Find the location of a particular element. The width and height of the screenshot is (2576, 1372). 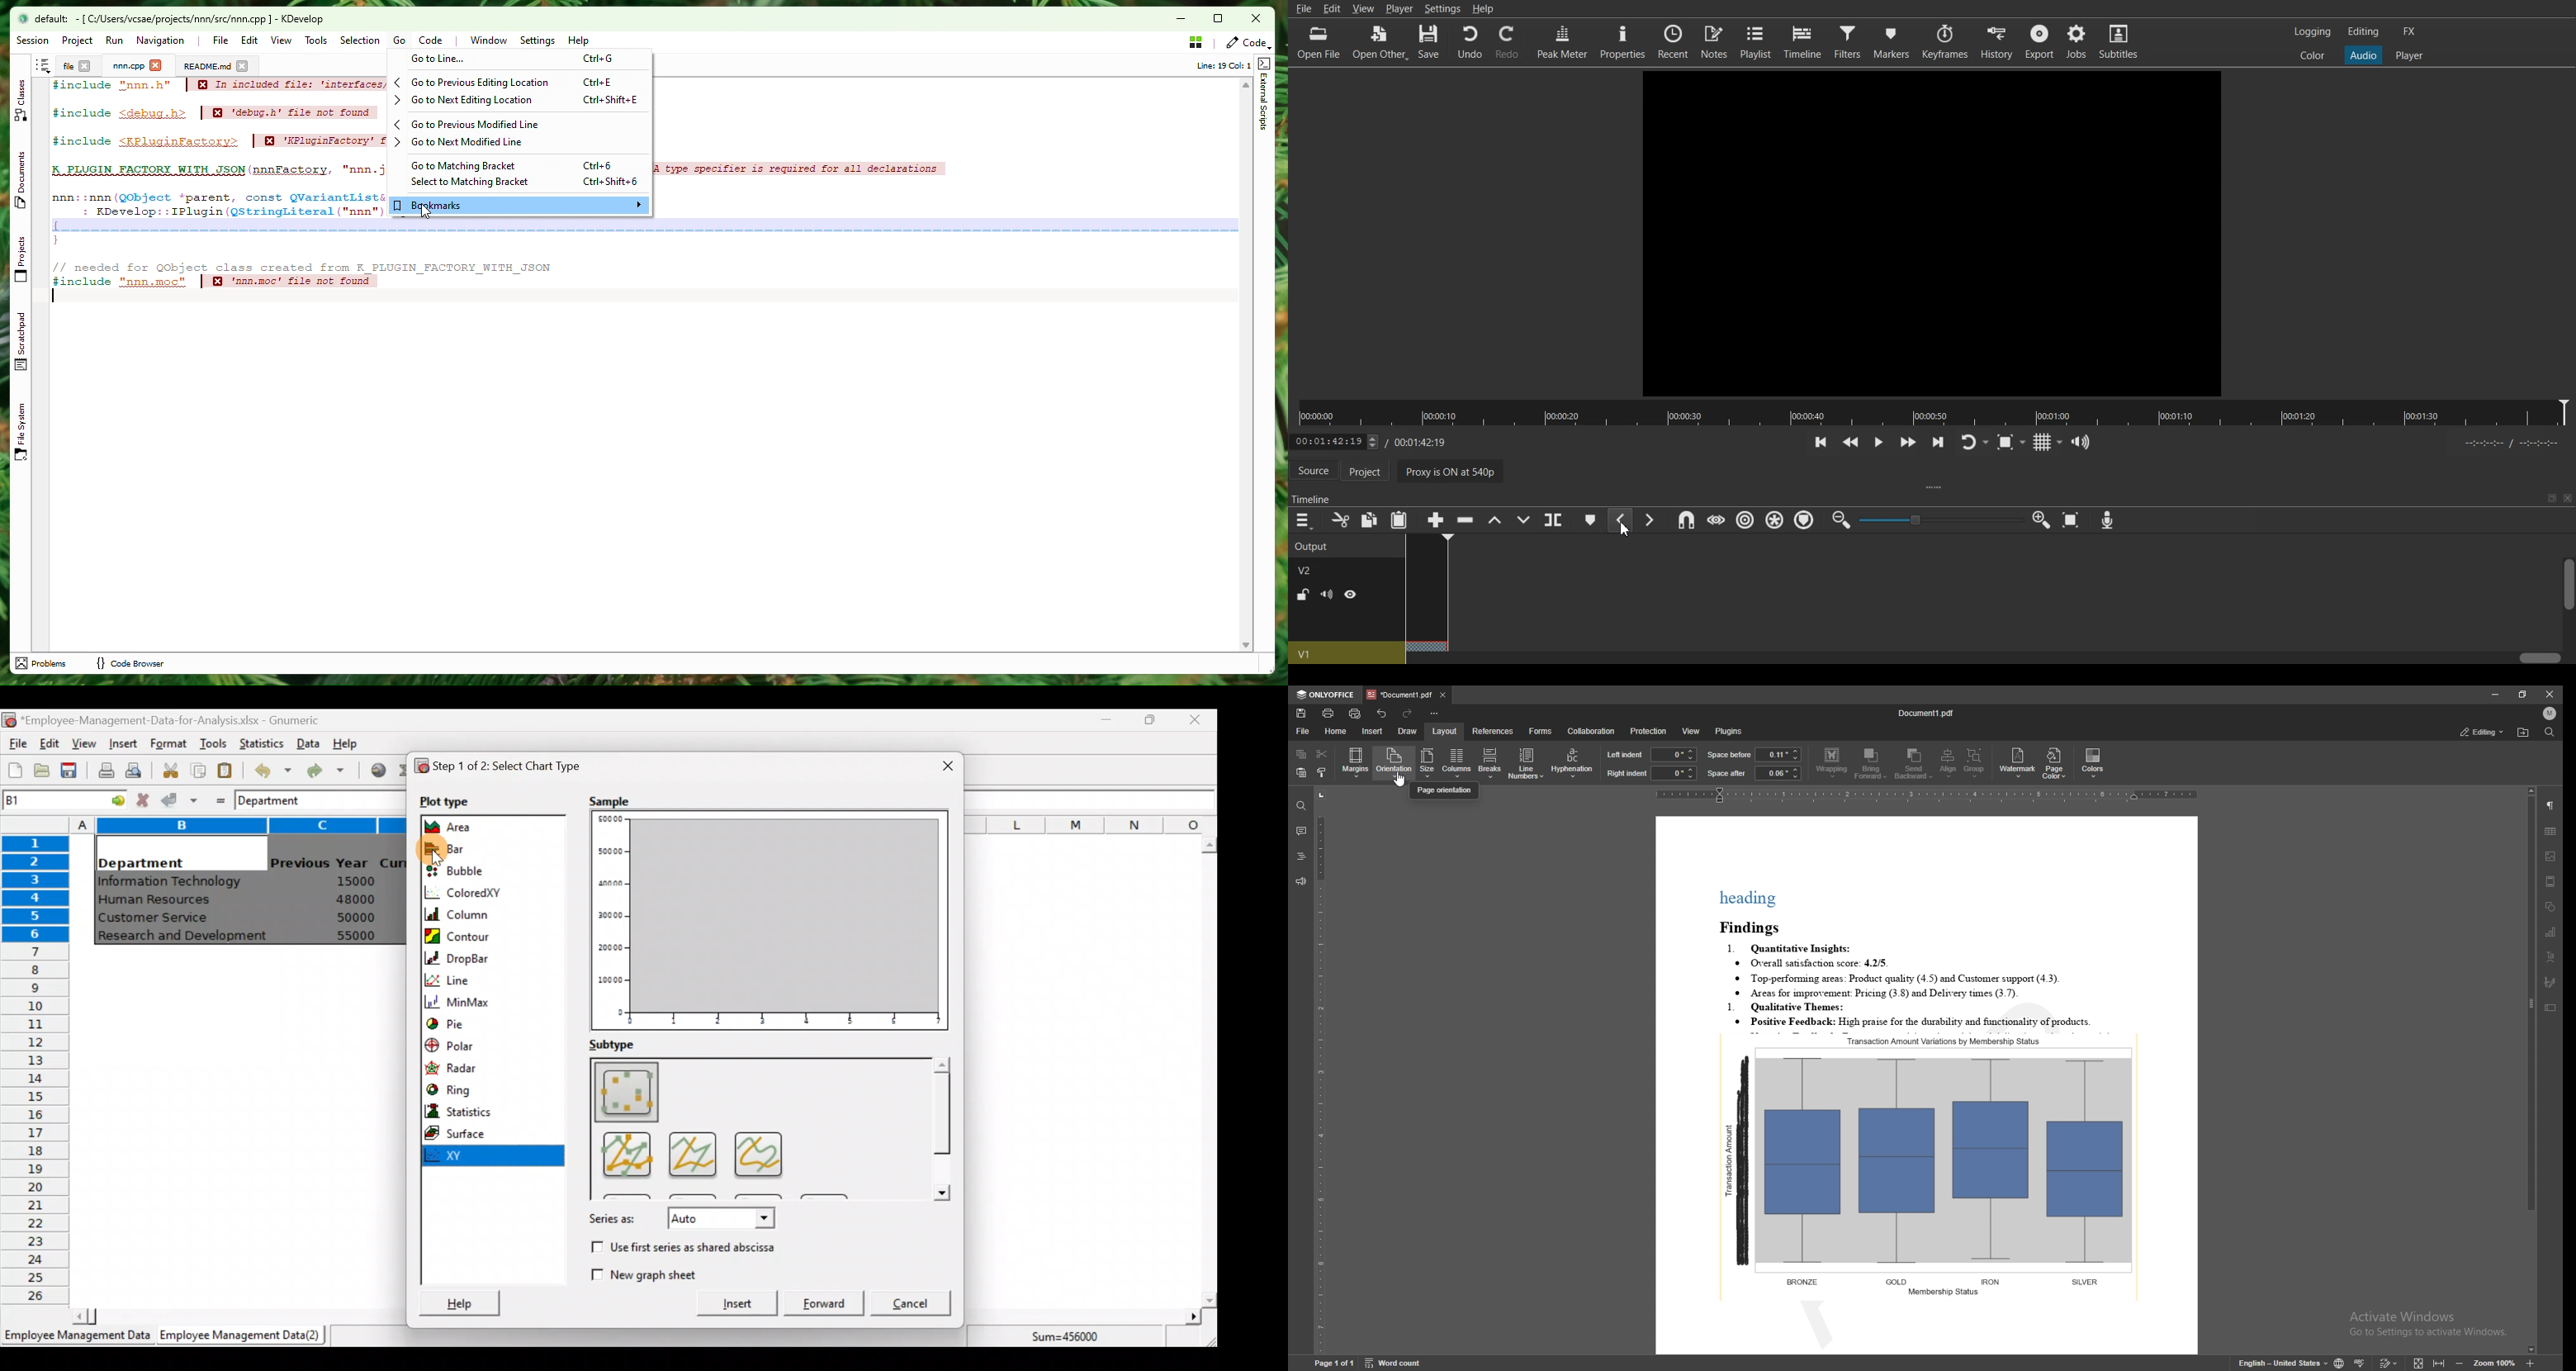

New graph sheet is located at coordinates (655, 1273).